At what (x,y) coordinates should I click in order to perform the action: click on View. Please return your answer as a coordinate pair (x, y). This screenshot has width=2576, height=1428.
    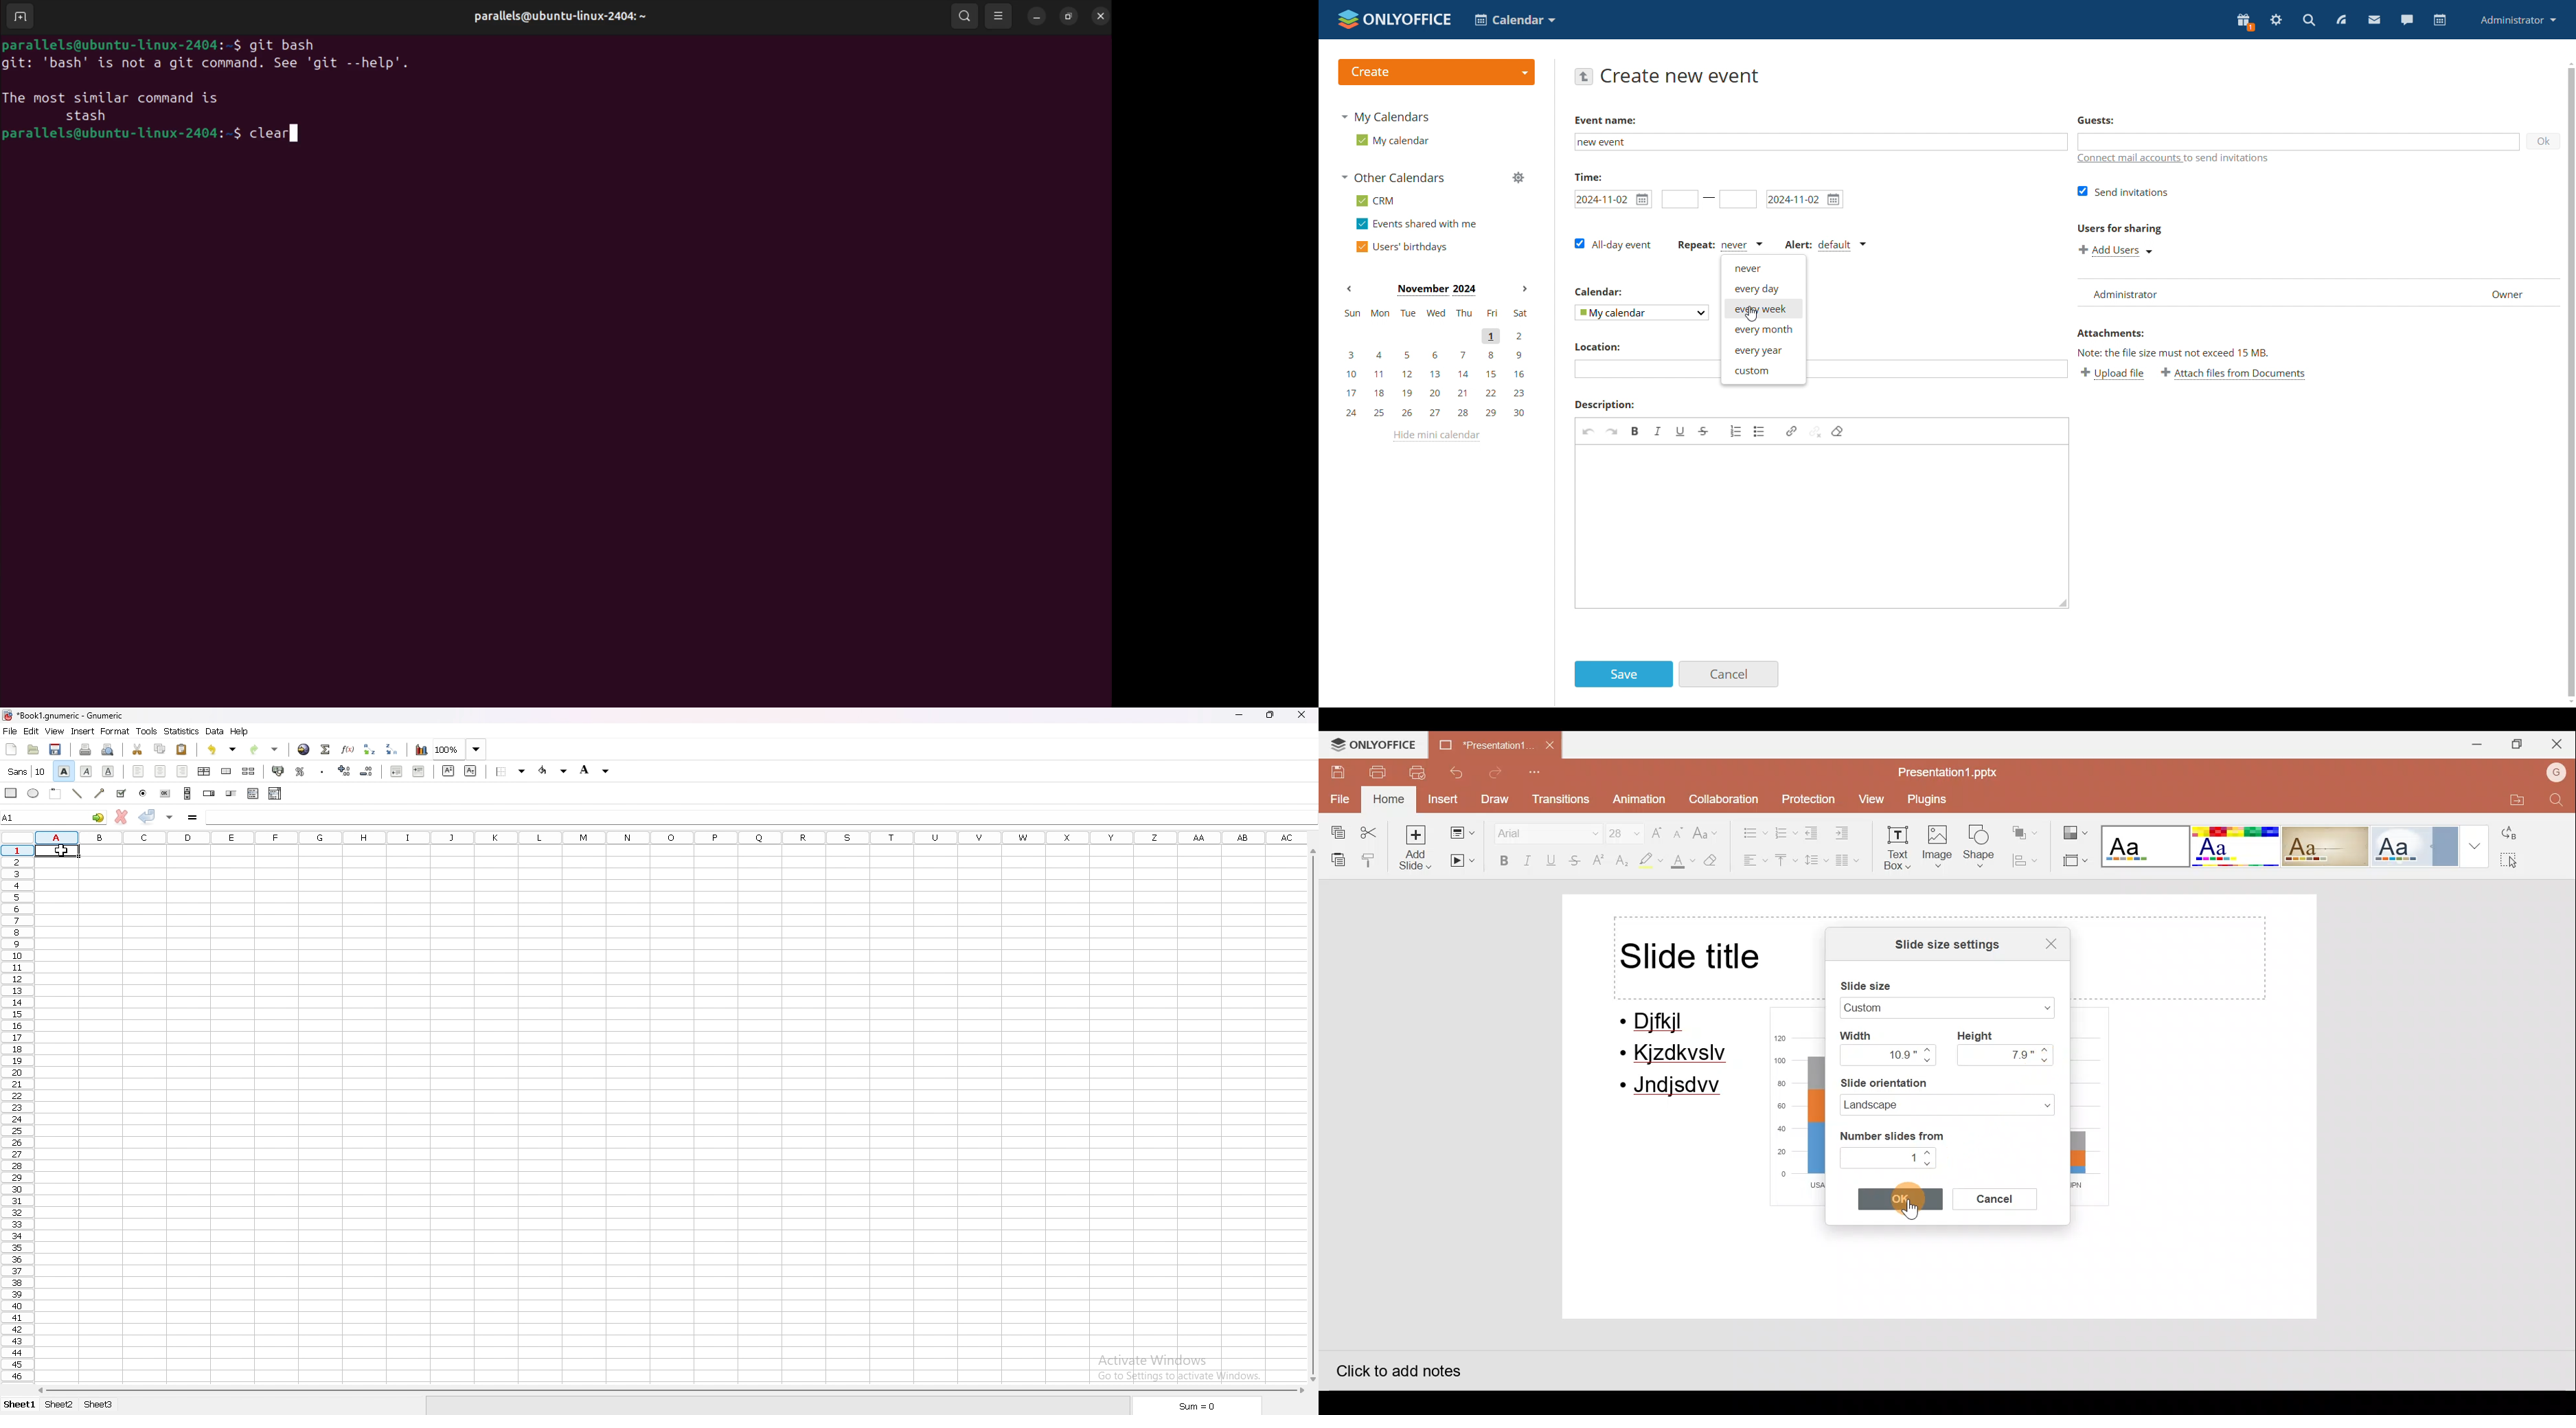
    Looking at the image, I should click on (1870, 799).